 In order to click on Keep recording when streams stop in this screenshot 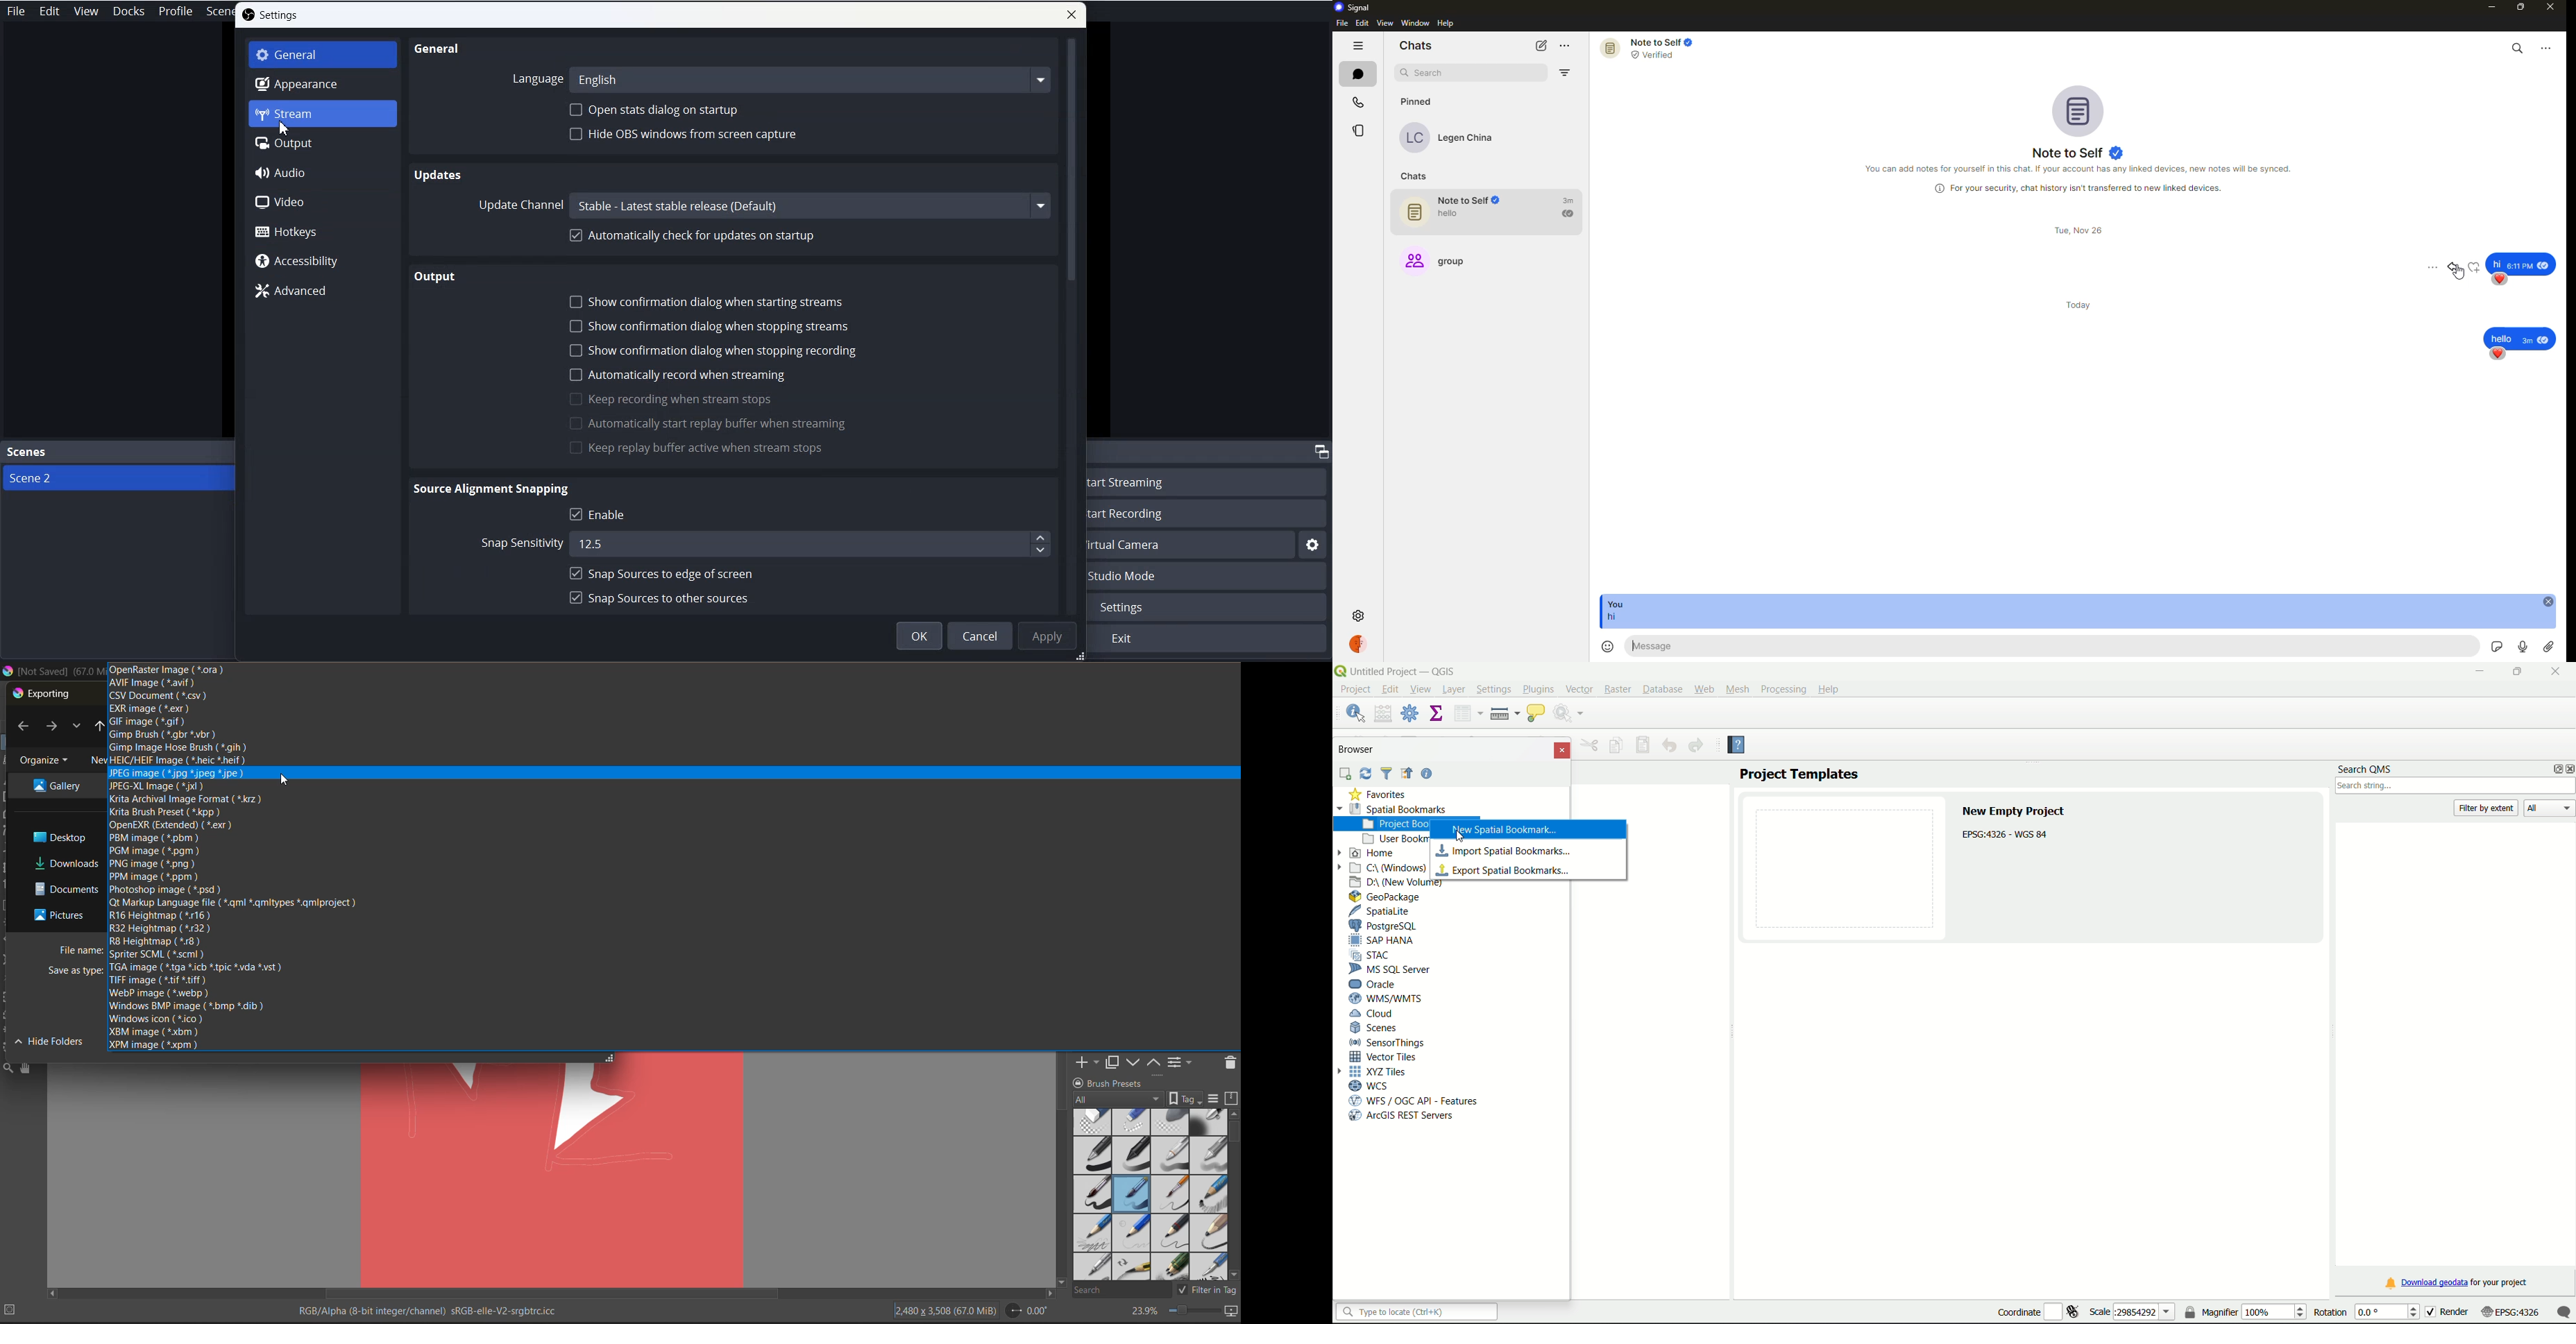, I will do `click(672, 398)`.